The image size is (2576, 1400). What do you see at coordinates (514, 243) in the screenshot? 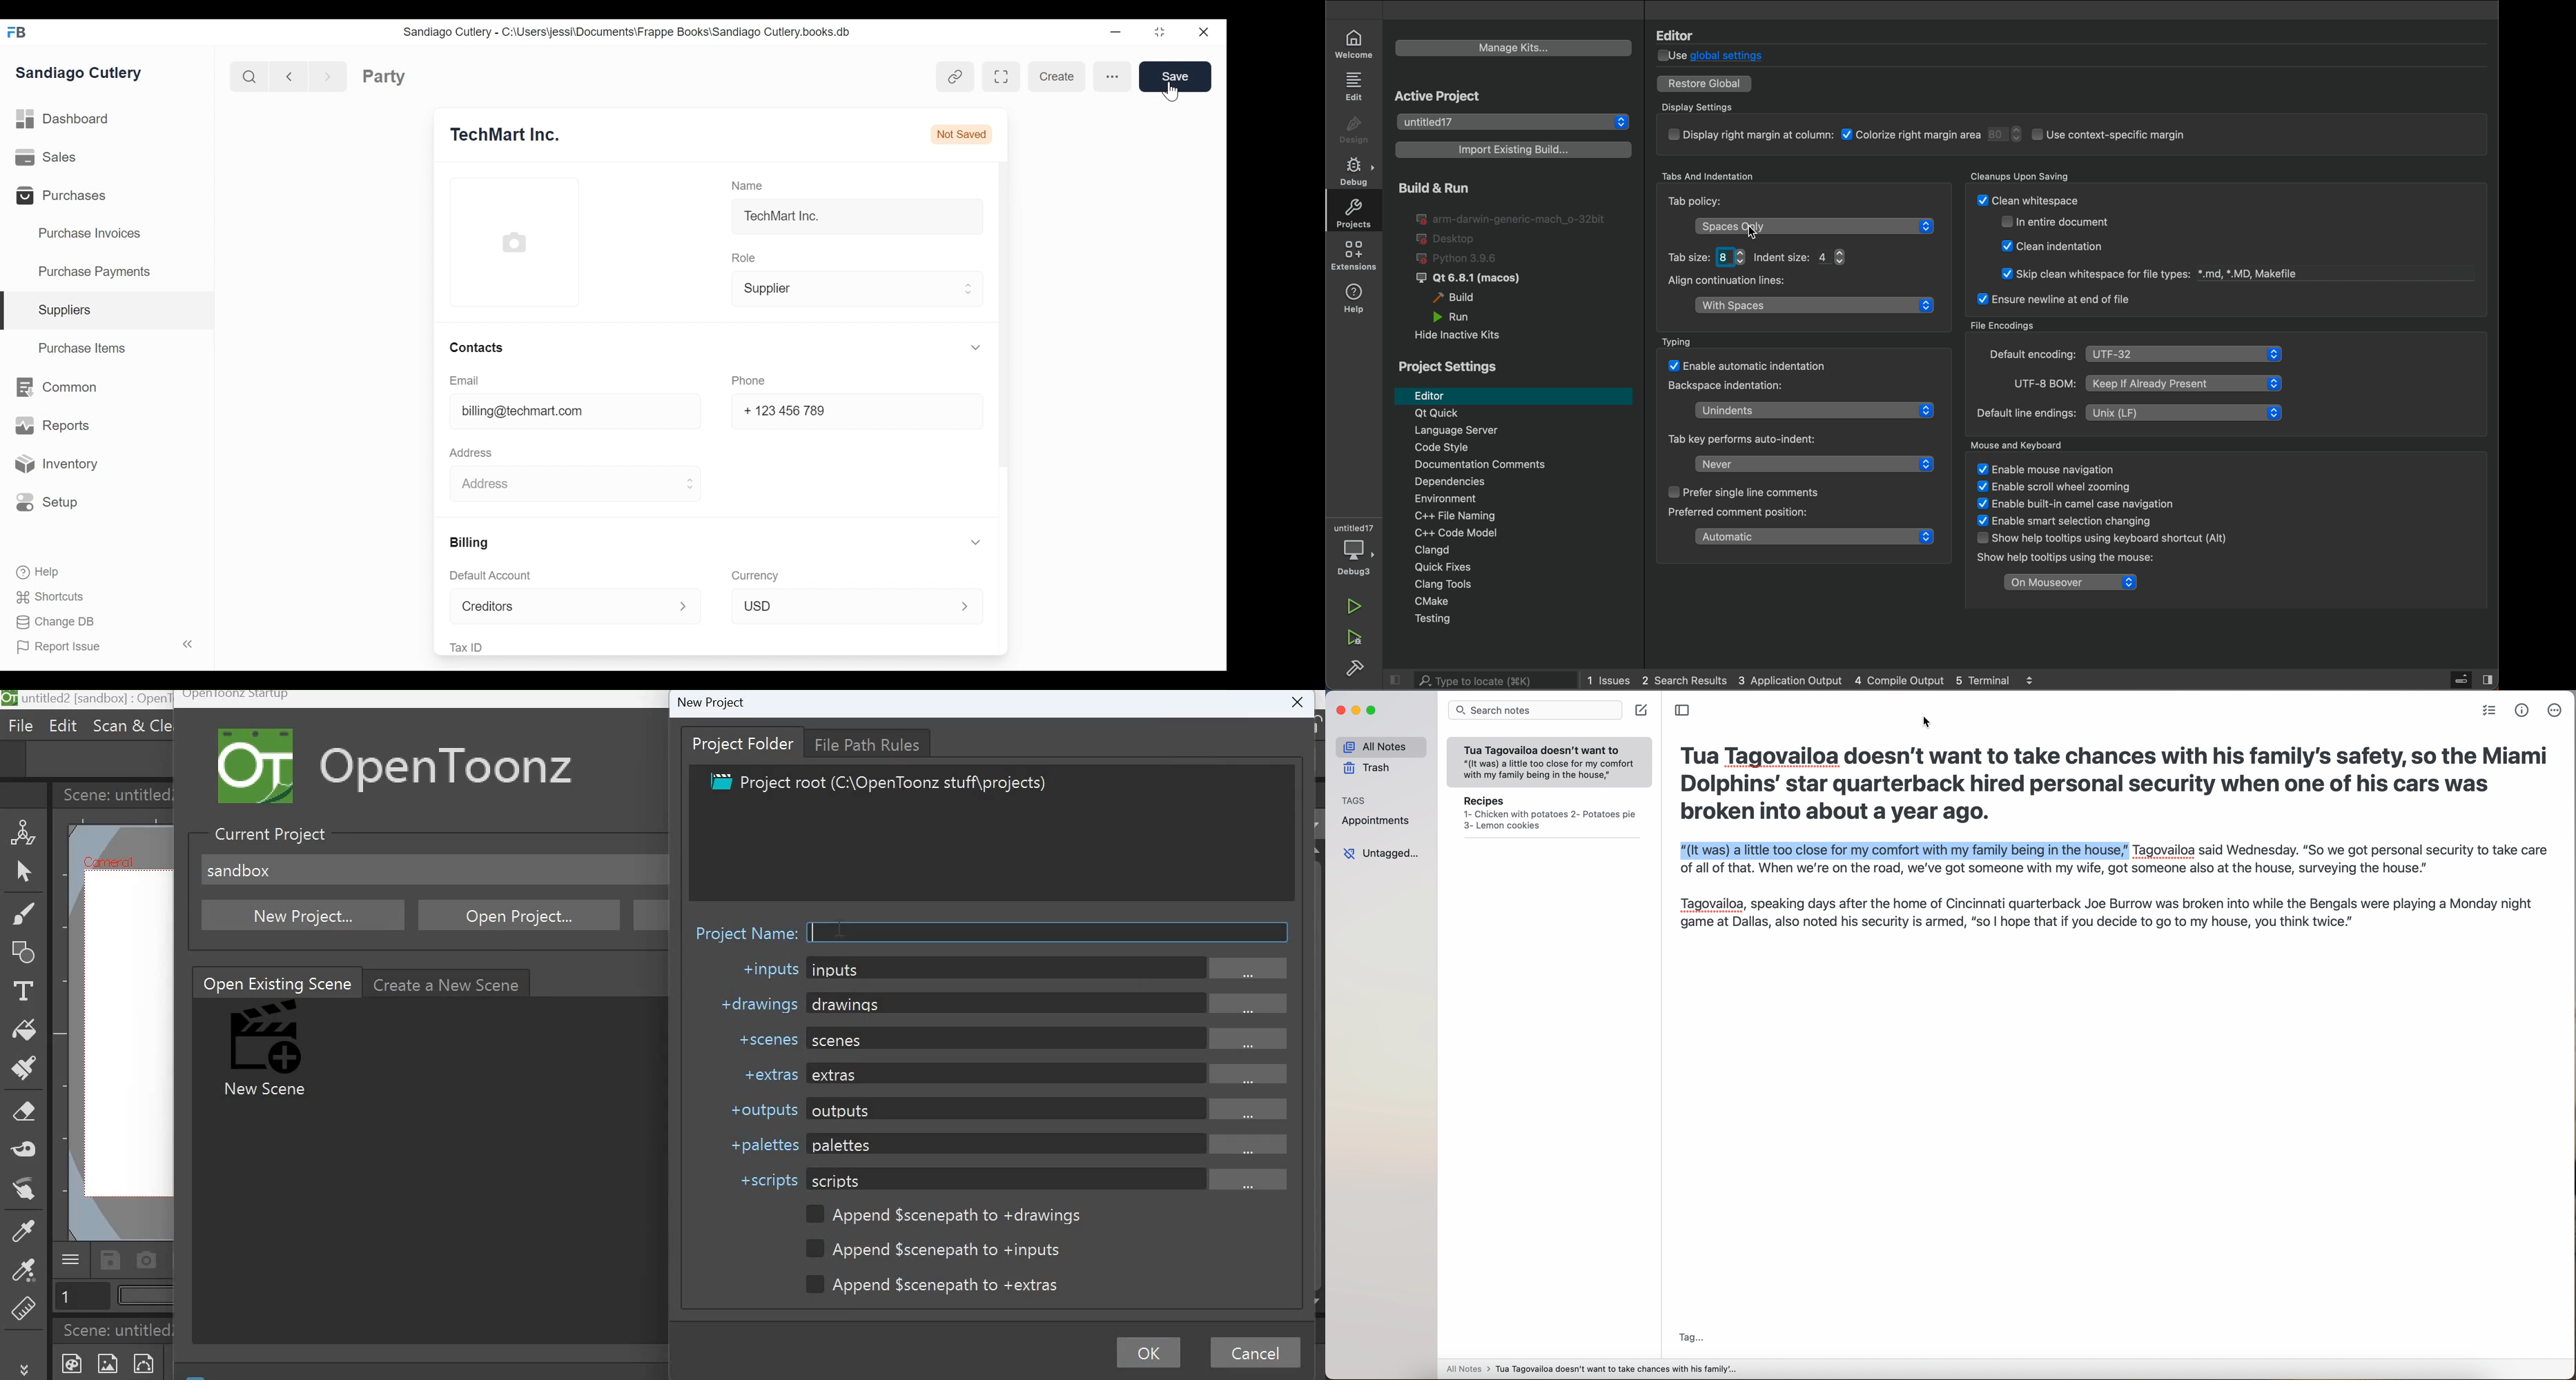
I see `profile picture` at bounding box center [514, 243].